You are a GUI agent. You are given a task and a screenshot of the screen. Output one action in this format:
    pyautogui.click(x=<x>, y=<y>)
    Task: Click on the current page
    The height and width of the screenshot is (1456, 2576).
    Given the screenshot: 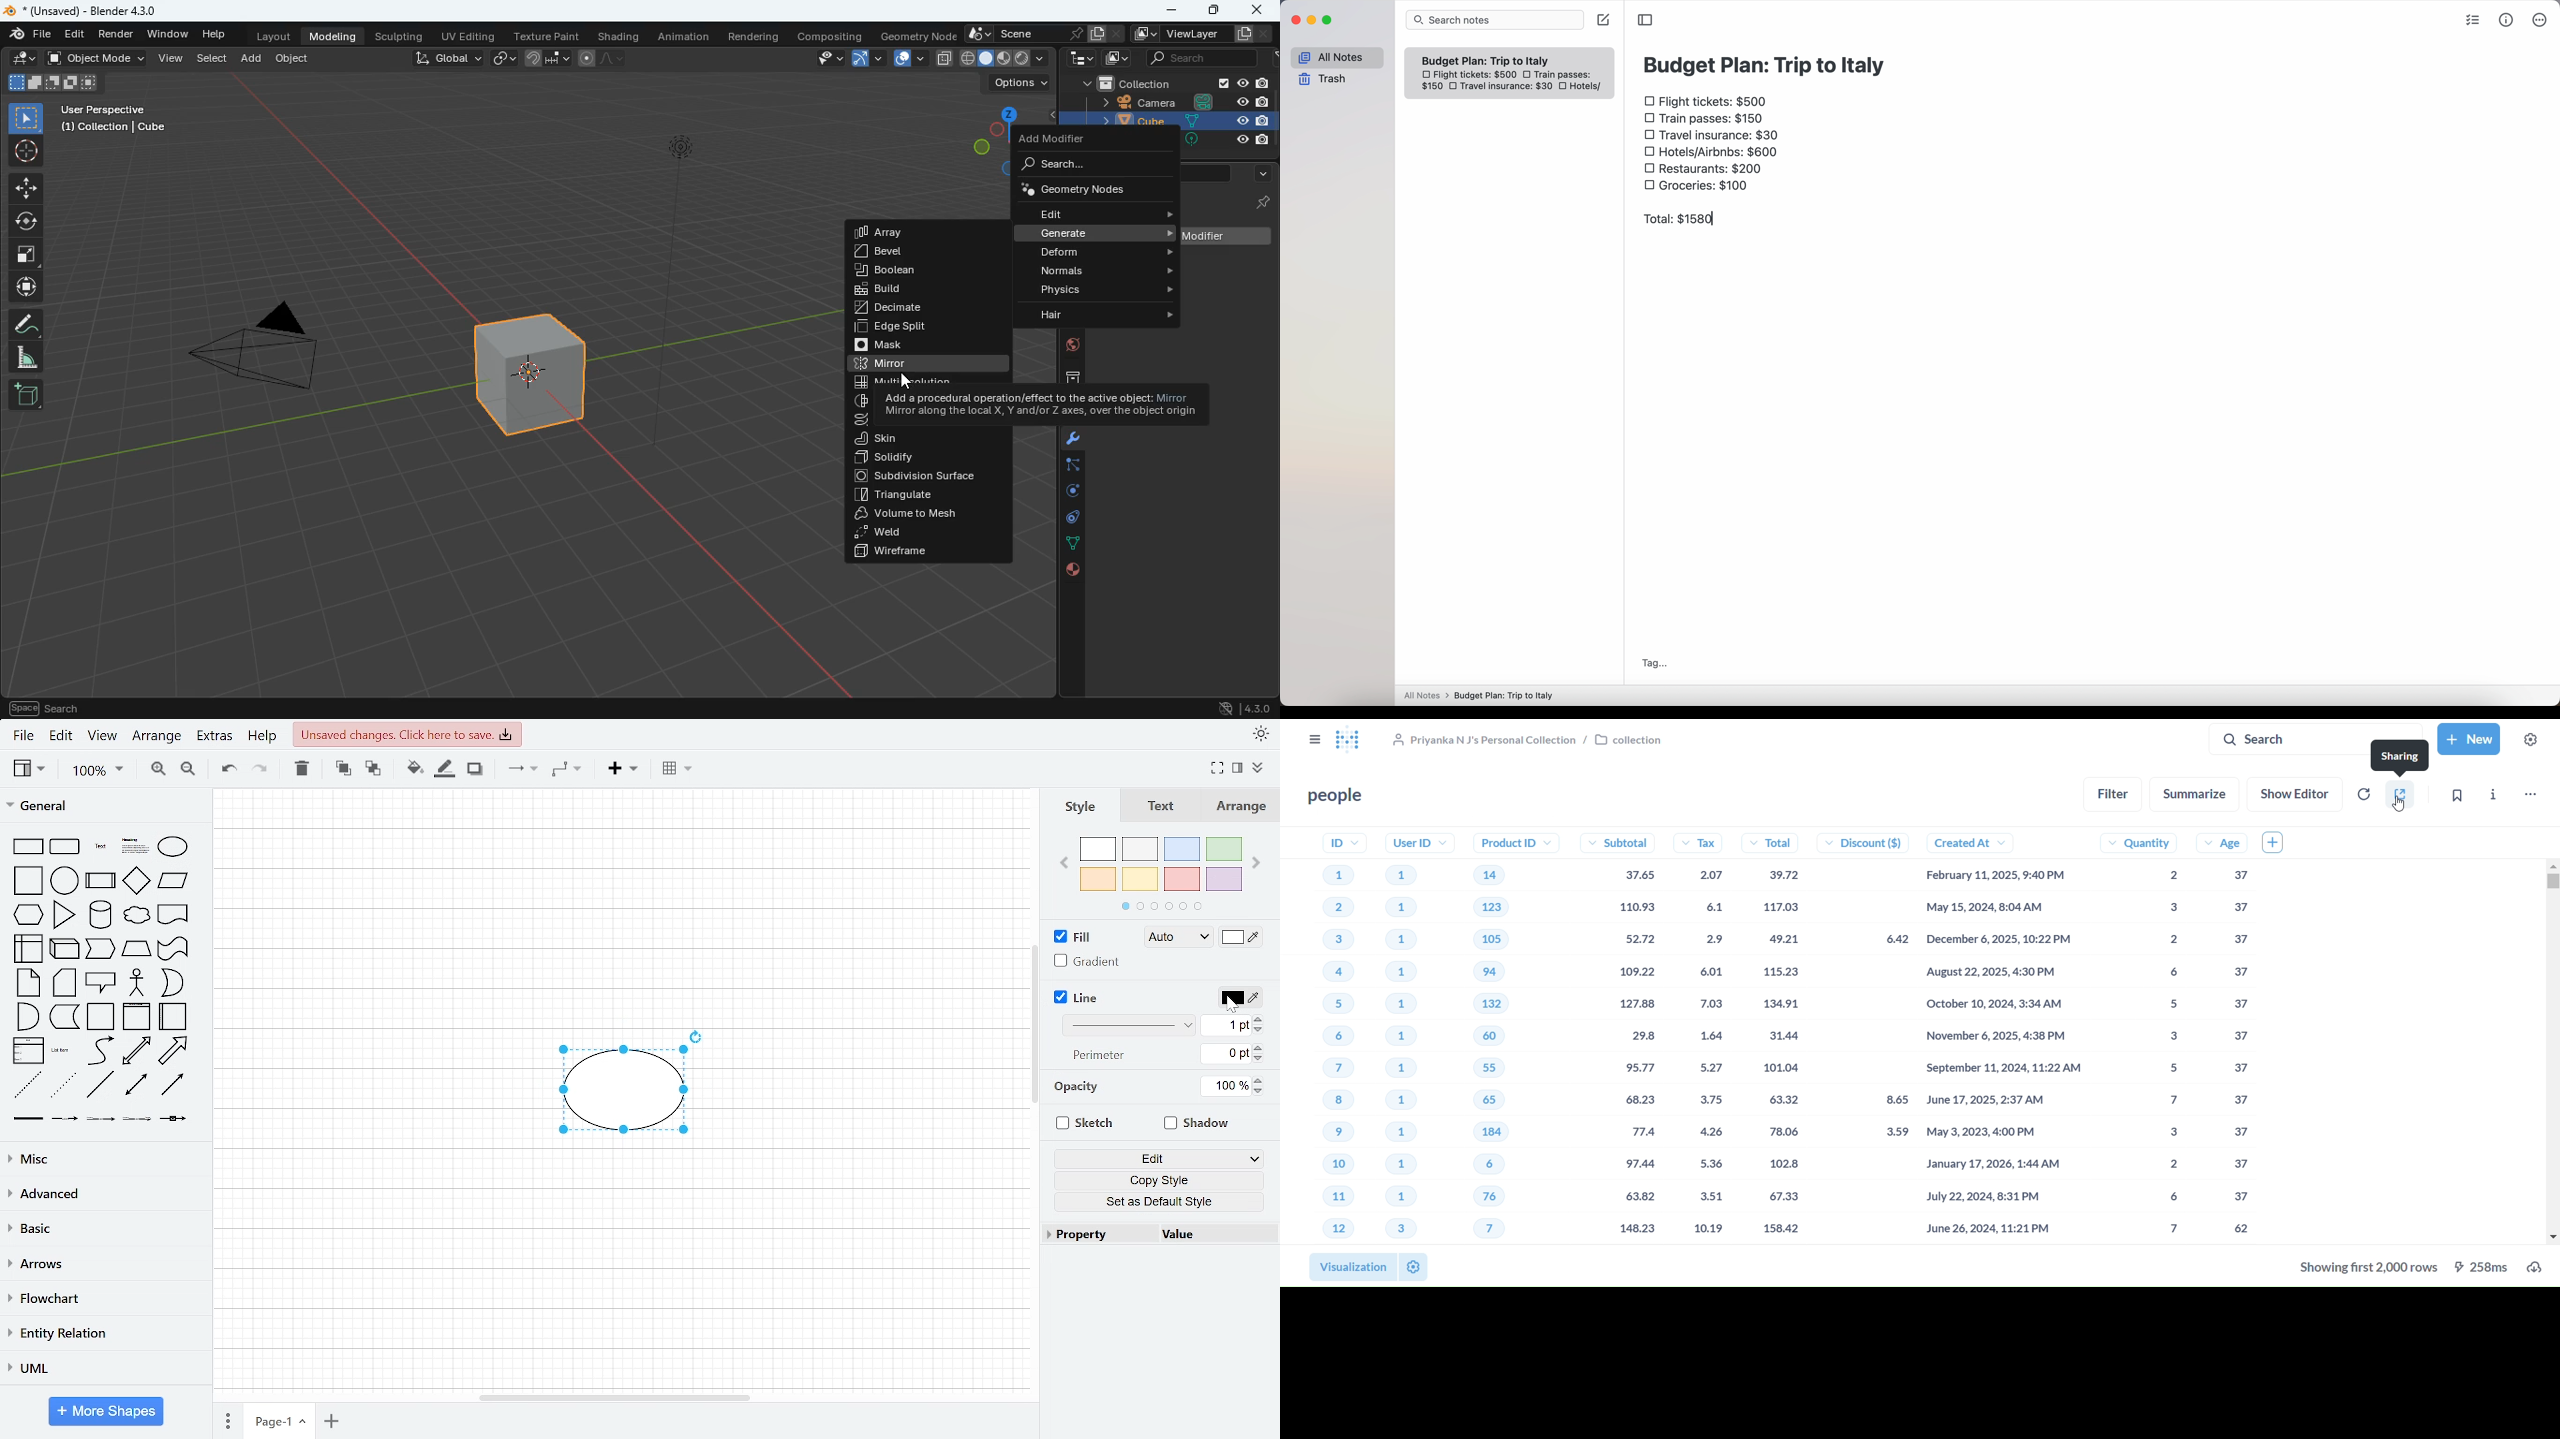 What is the action you would take?
    pyautogui.click(x=278, y=1422)
    